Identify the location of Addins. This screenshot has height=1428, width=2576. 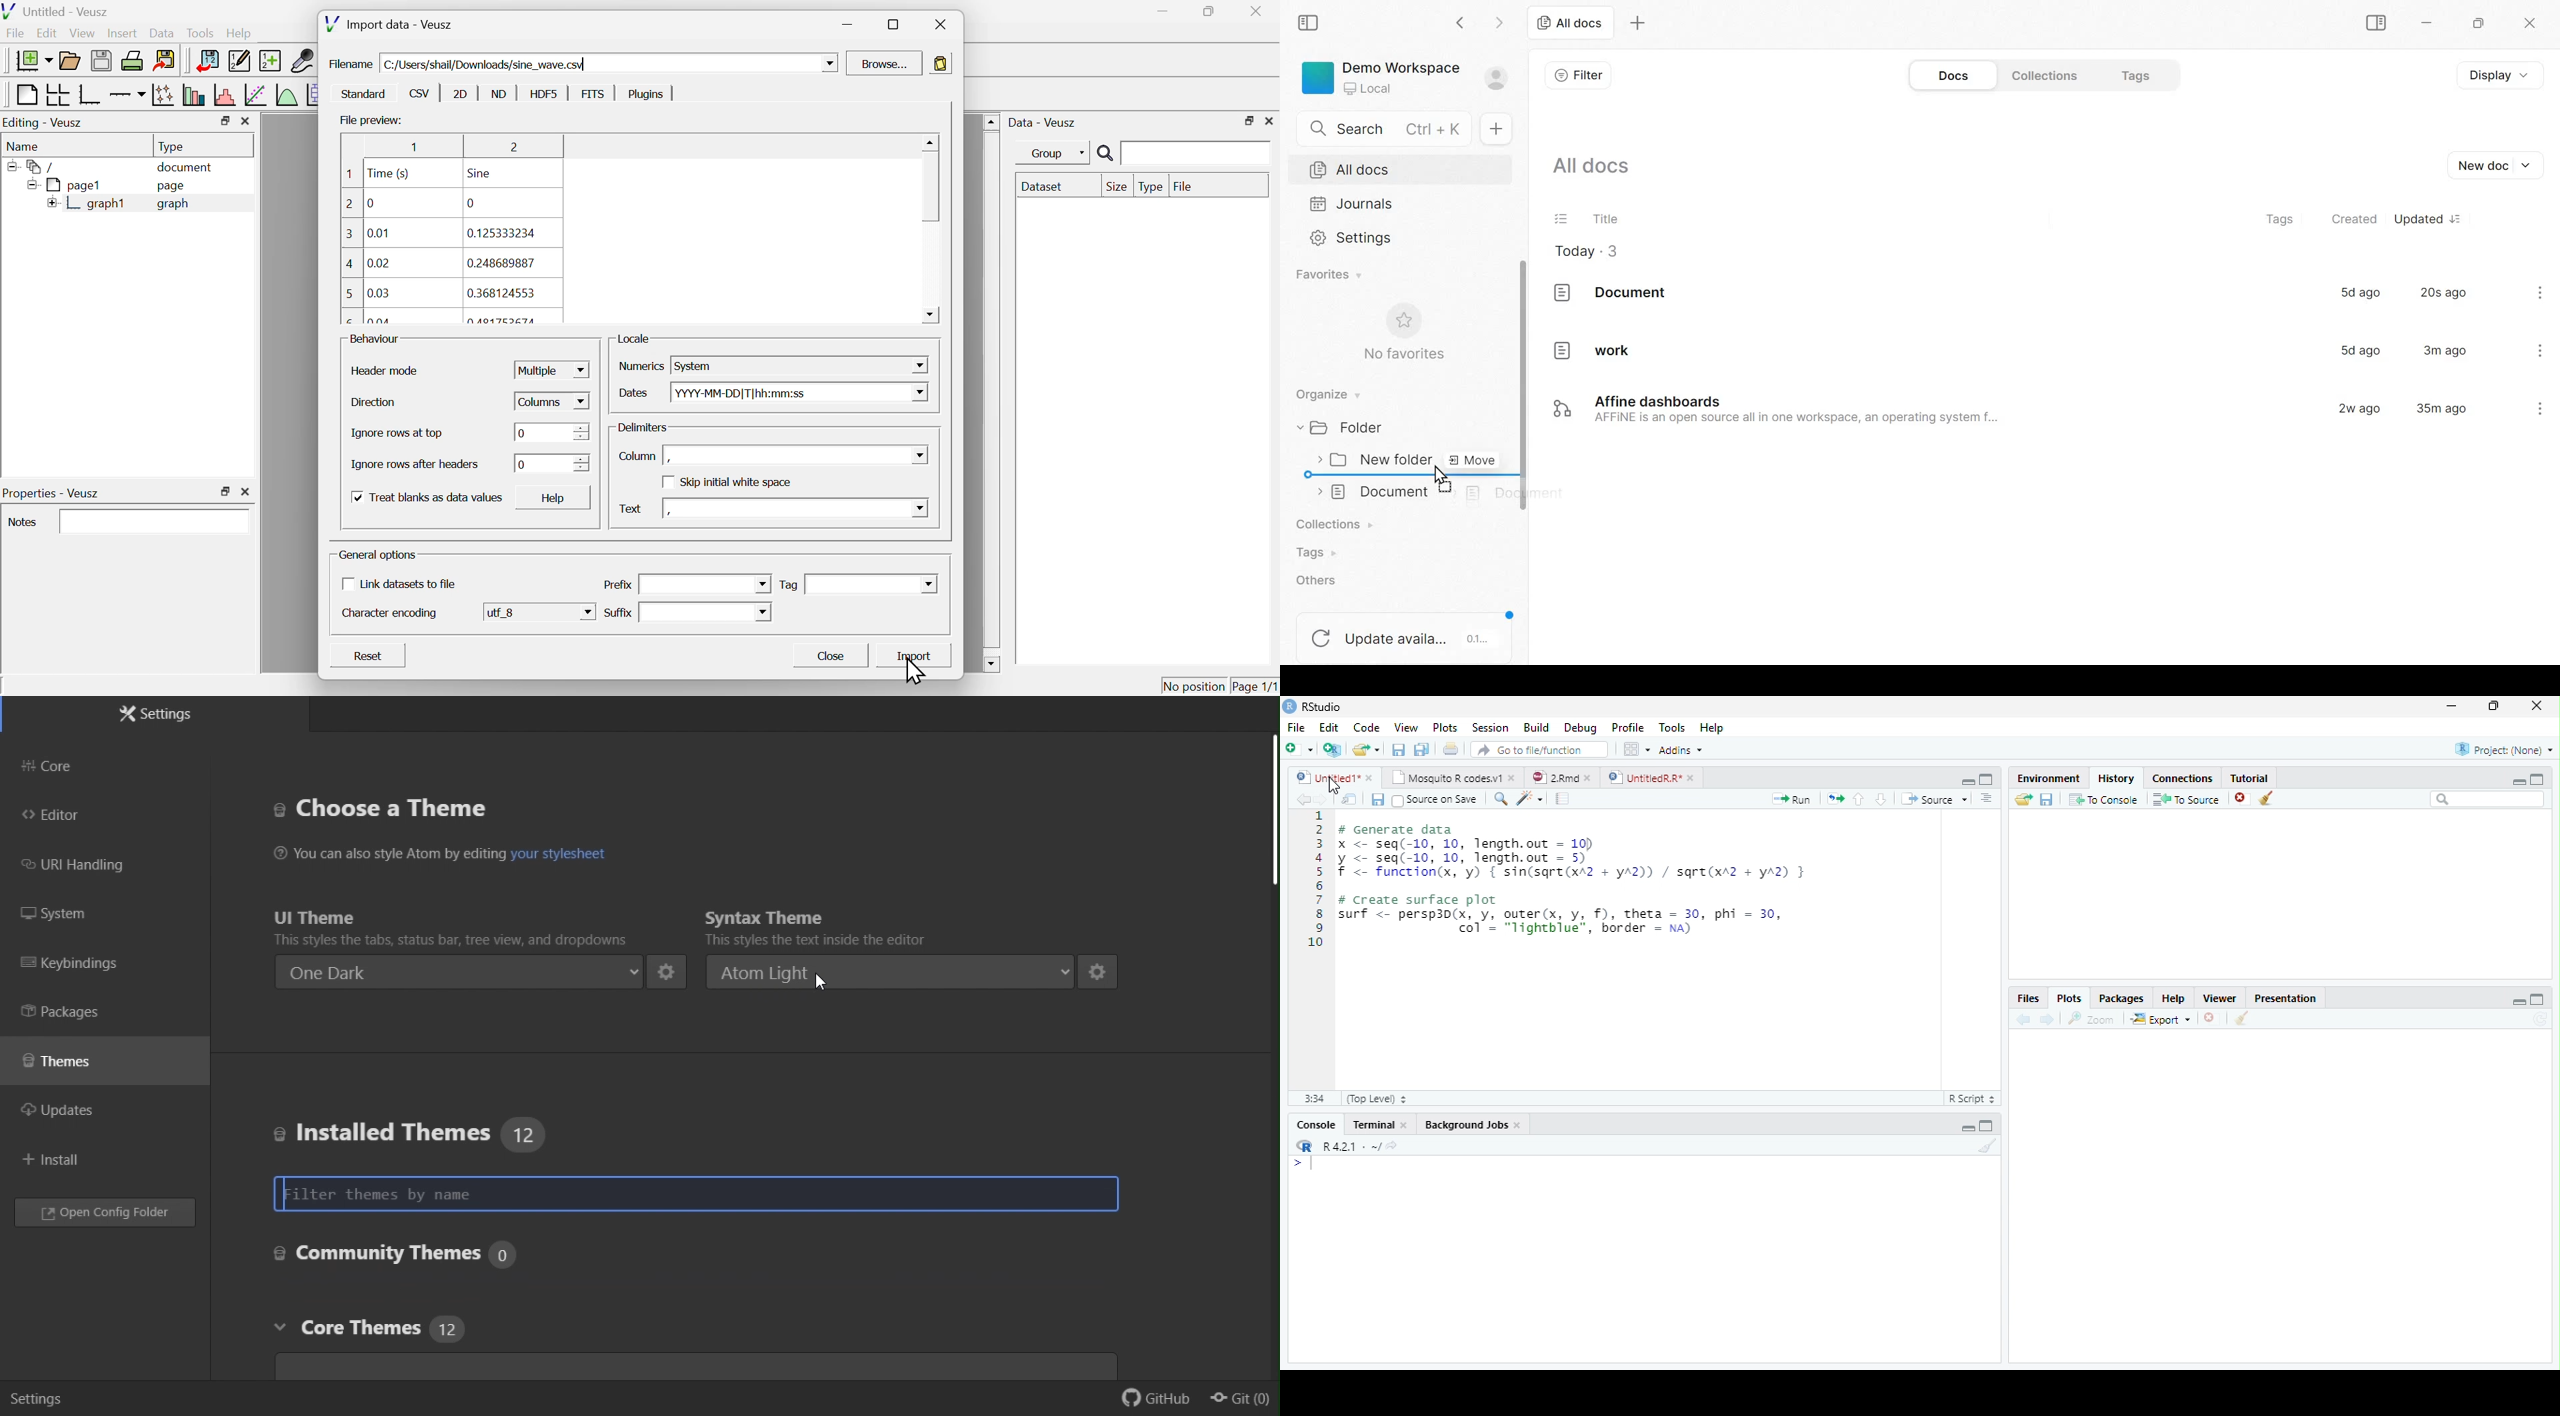
(1681, 750).